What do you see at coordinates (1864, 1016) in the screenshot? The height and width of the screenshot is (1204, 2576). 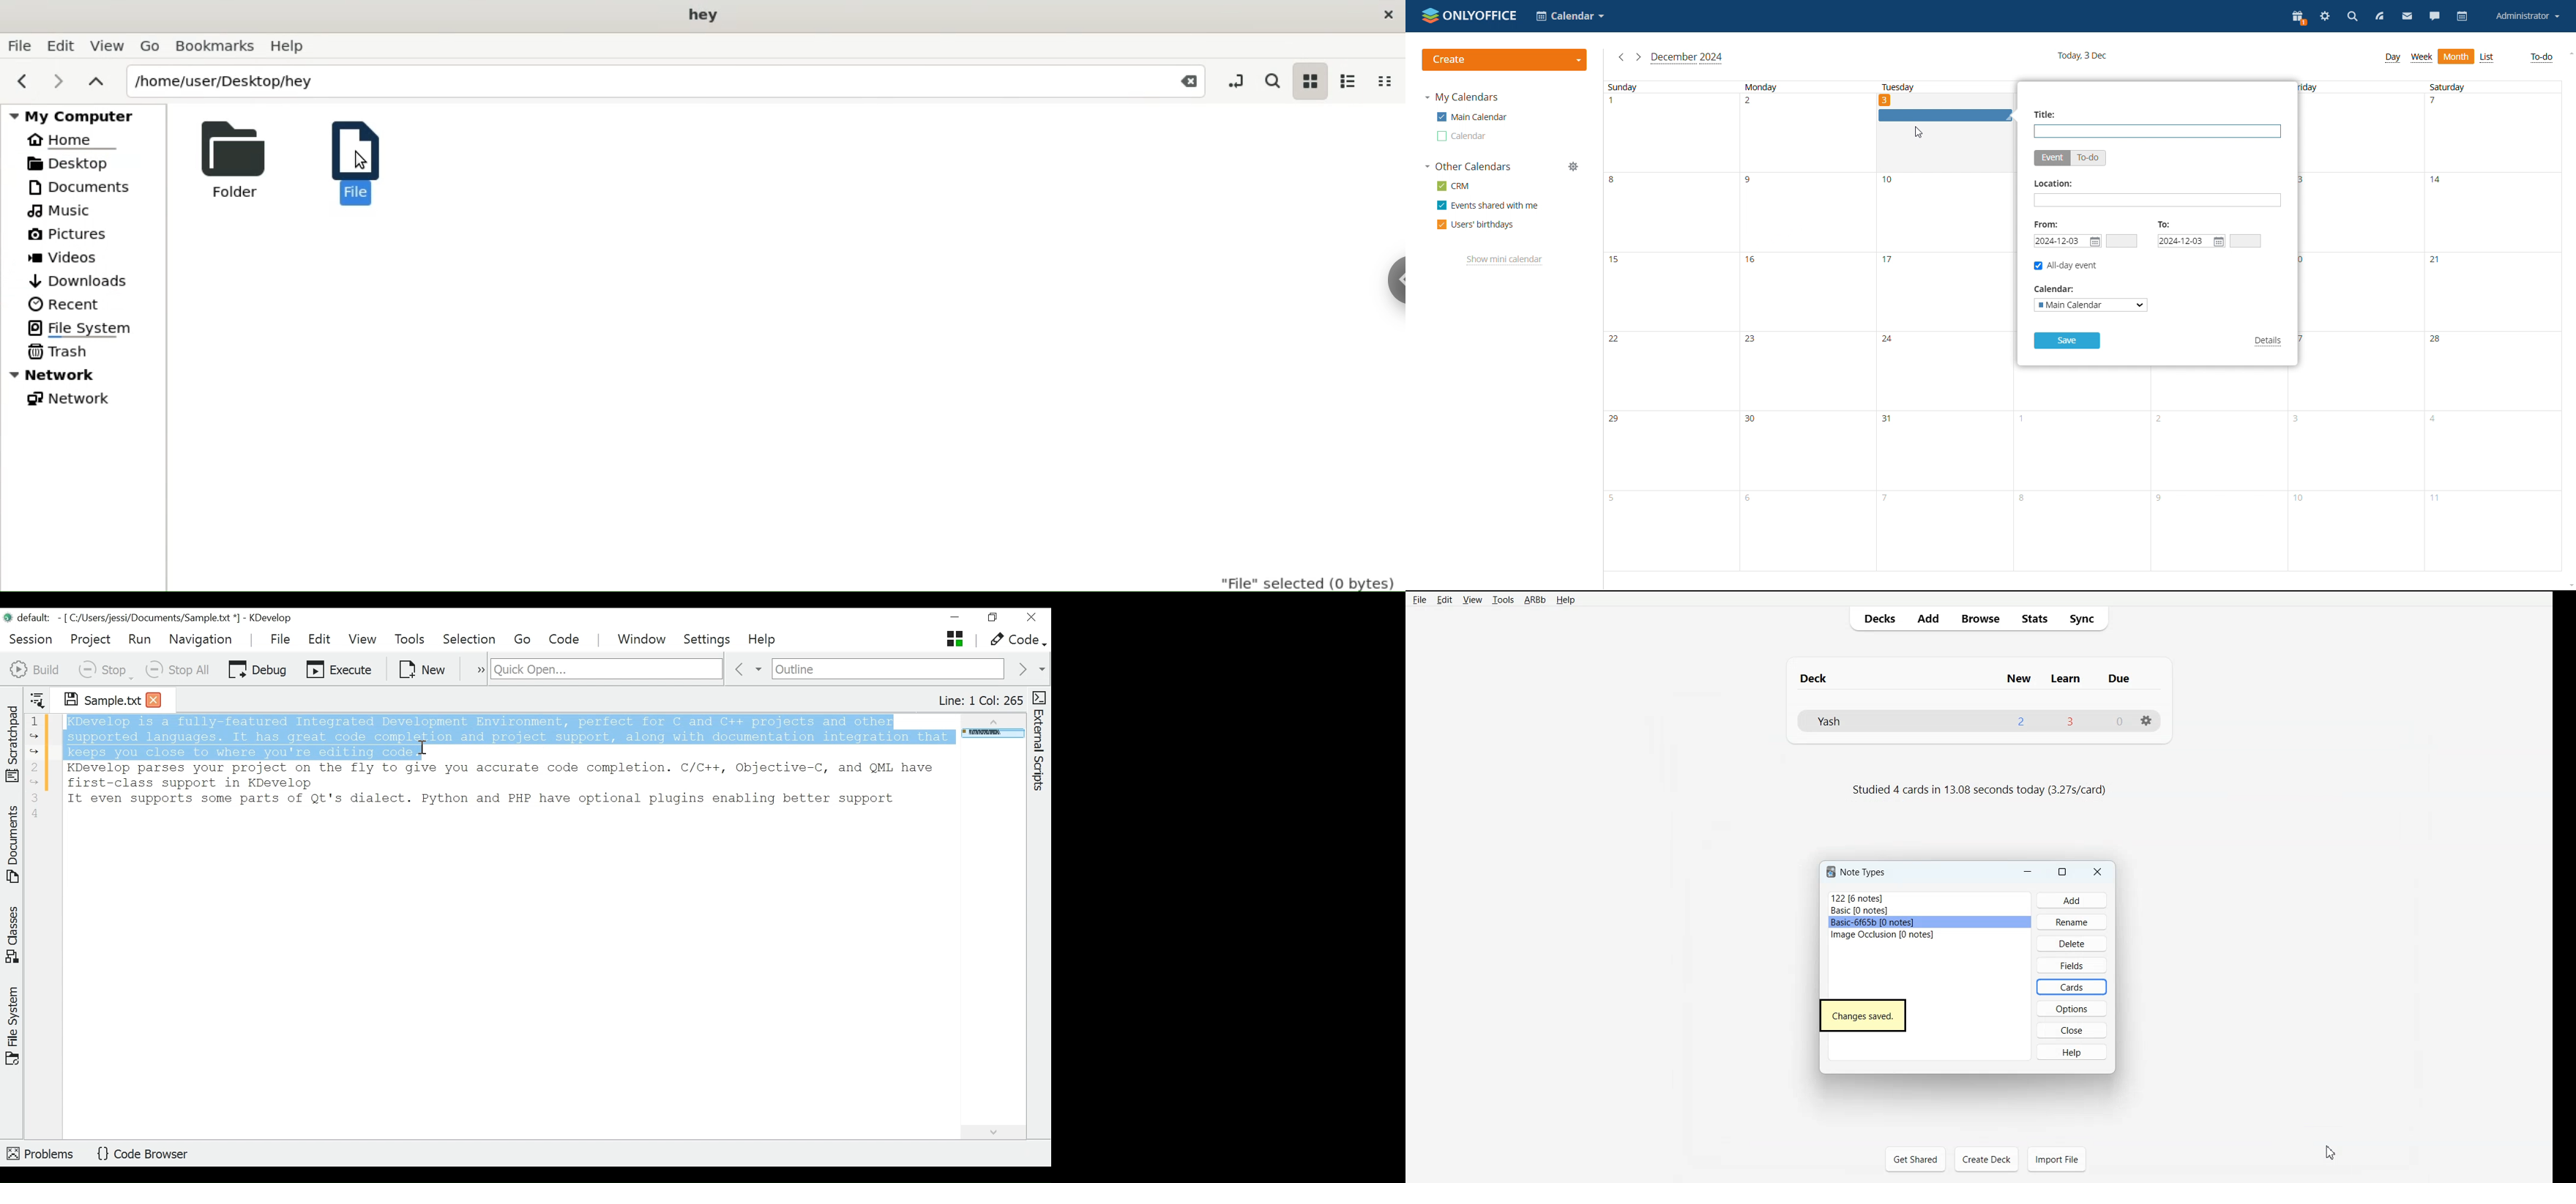 I see `Text` at bounding box center [1864, 1016].